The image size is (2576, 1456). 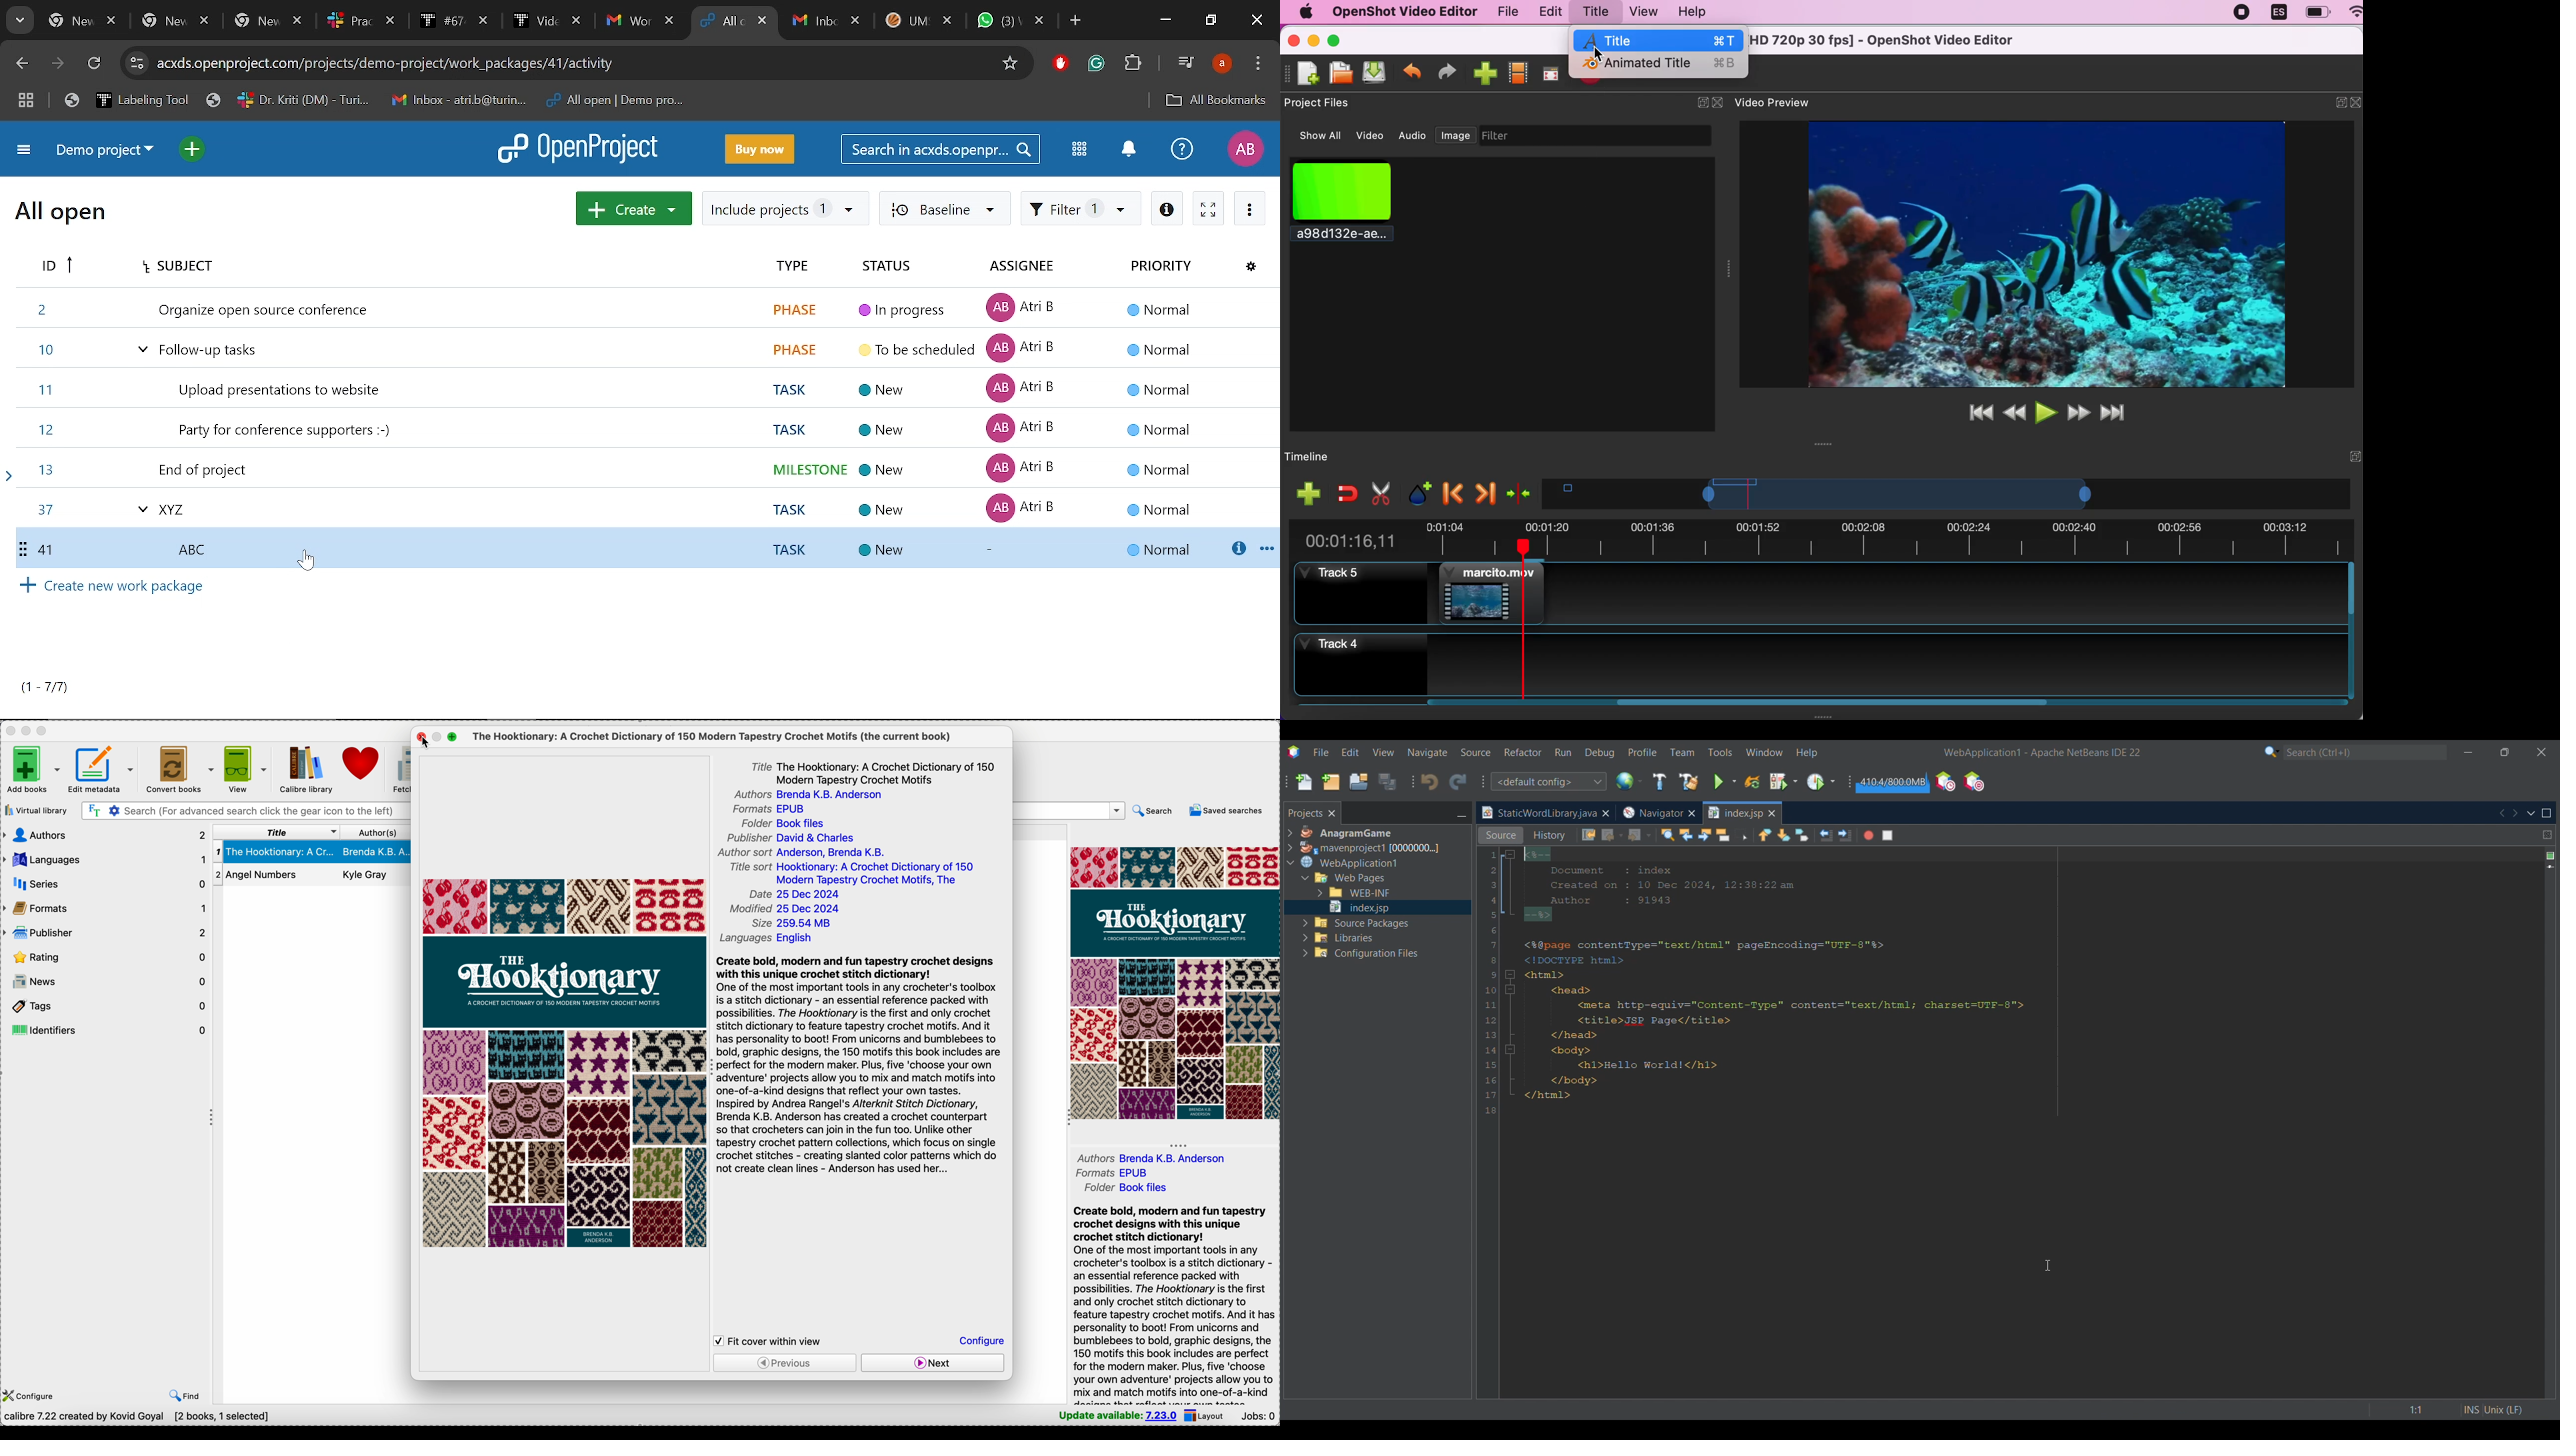 I want to click on All open, so click(x=64, y=214).